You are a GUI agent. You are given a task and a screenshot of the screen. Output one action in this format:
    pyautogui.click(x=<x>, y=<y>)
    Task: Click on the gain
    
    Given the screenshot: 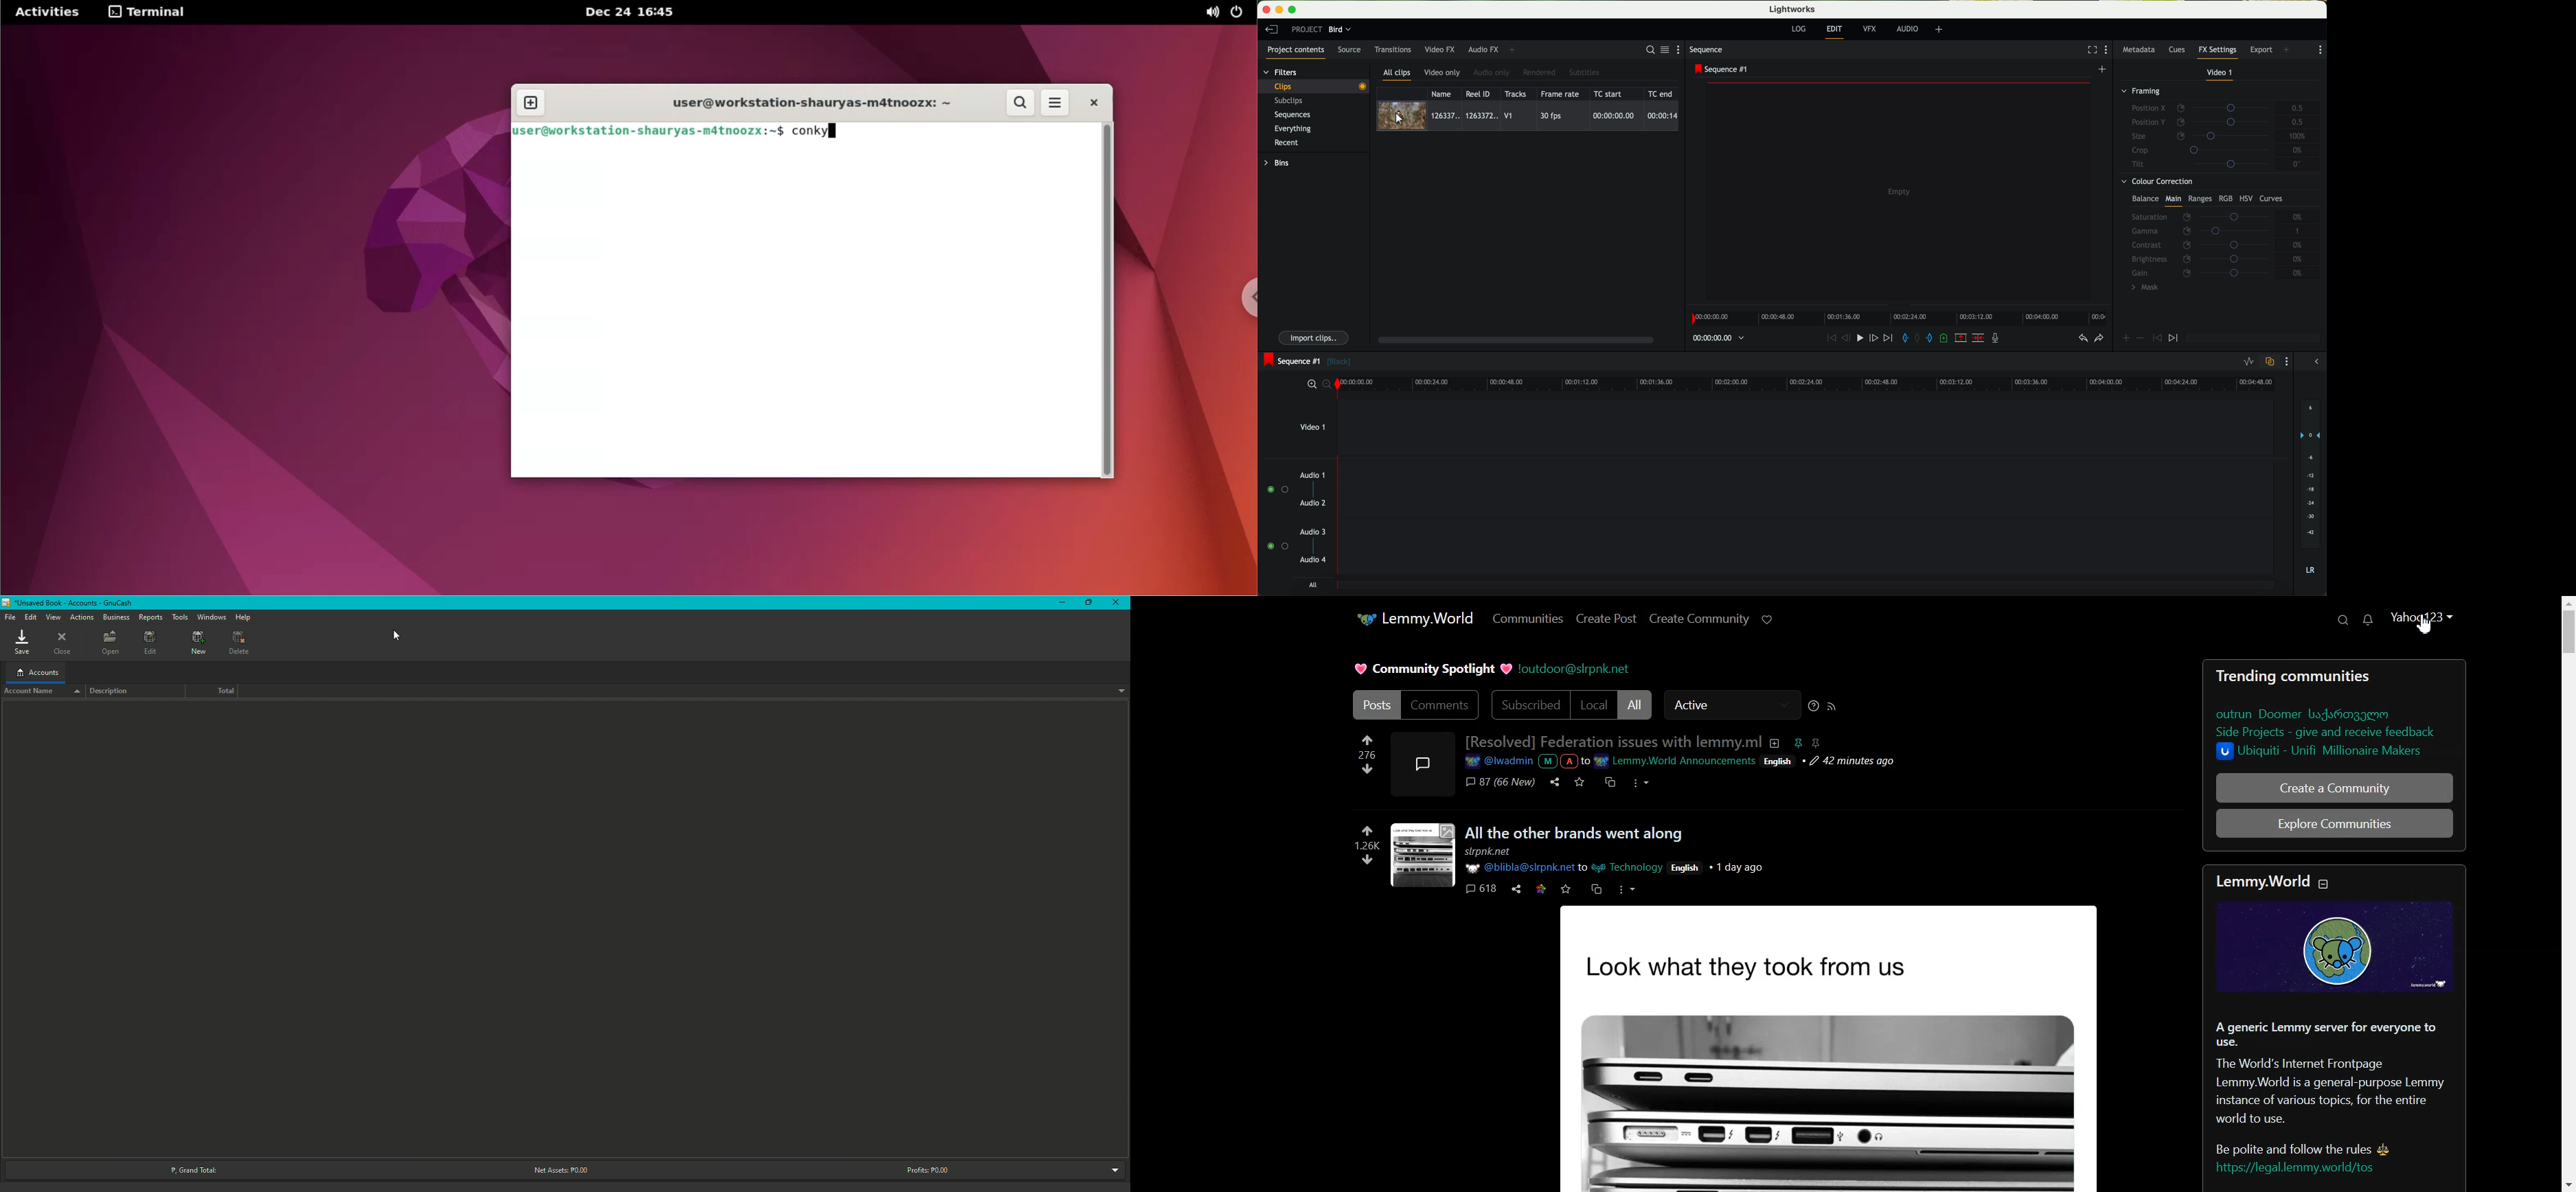 What is the action you would take?
    pyautogui.click(x=2206, y=273)
    